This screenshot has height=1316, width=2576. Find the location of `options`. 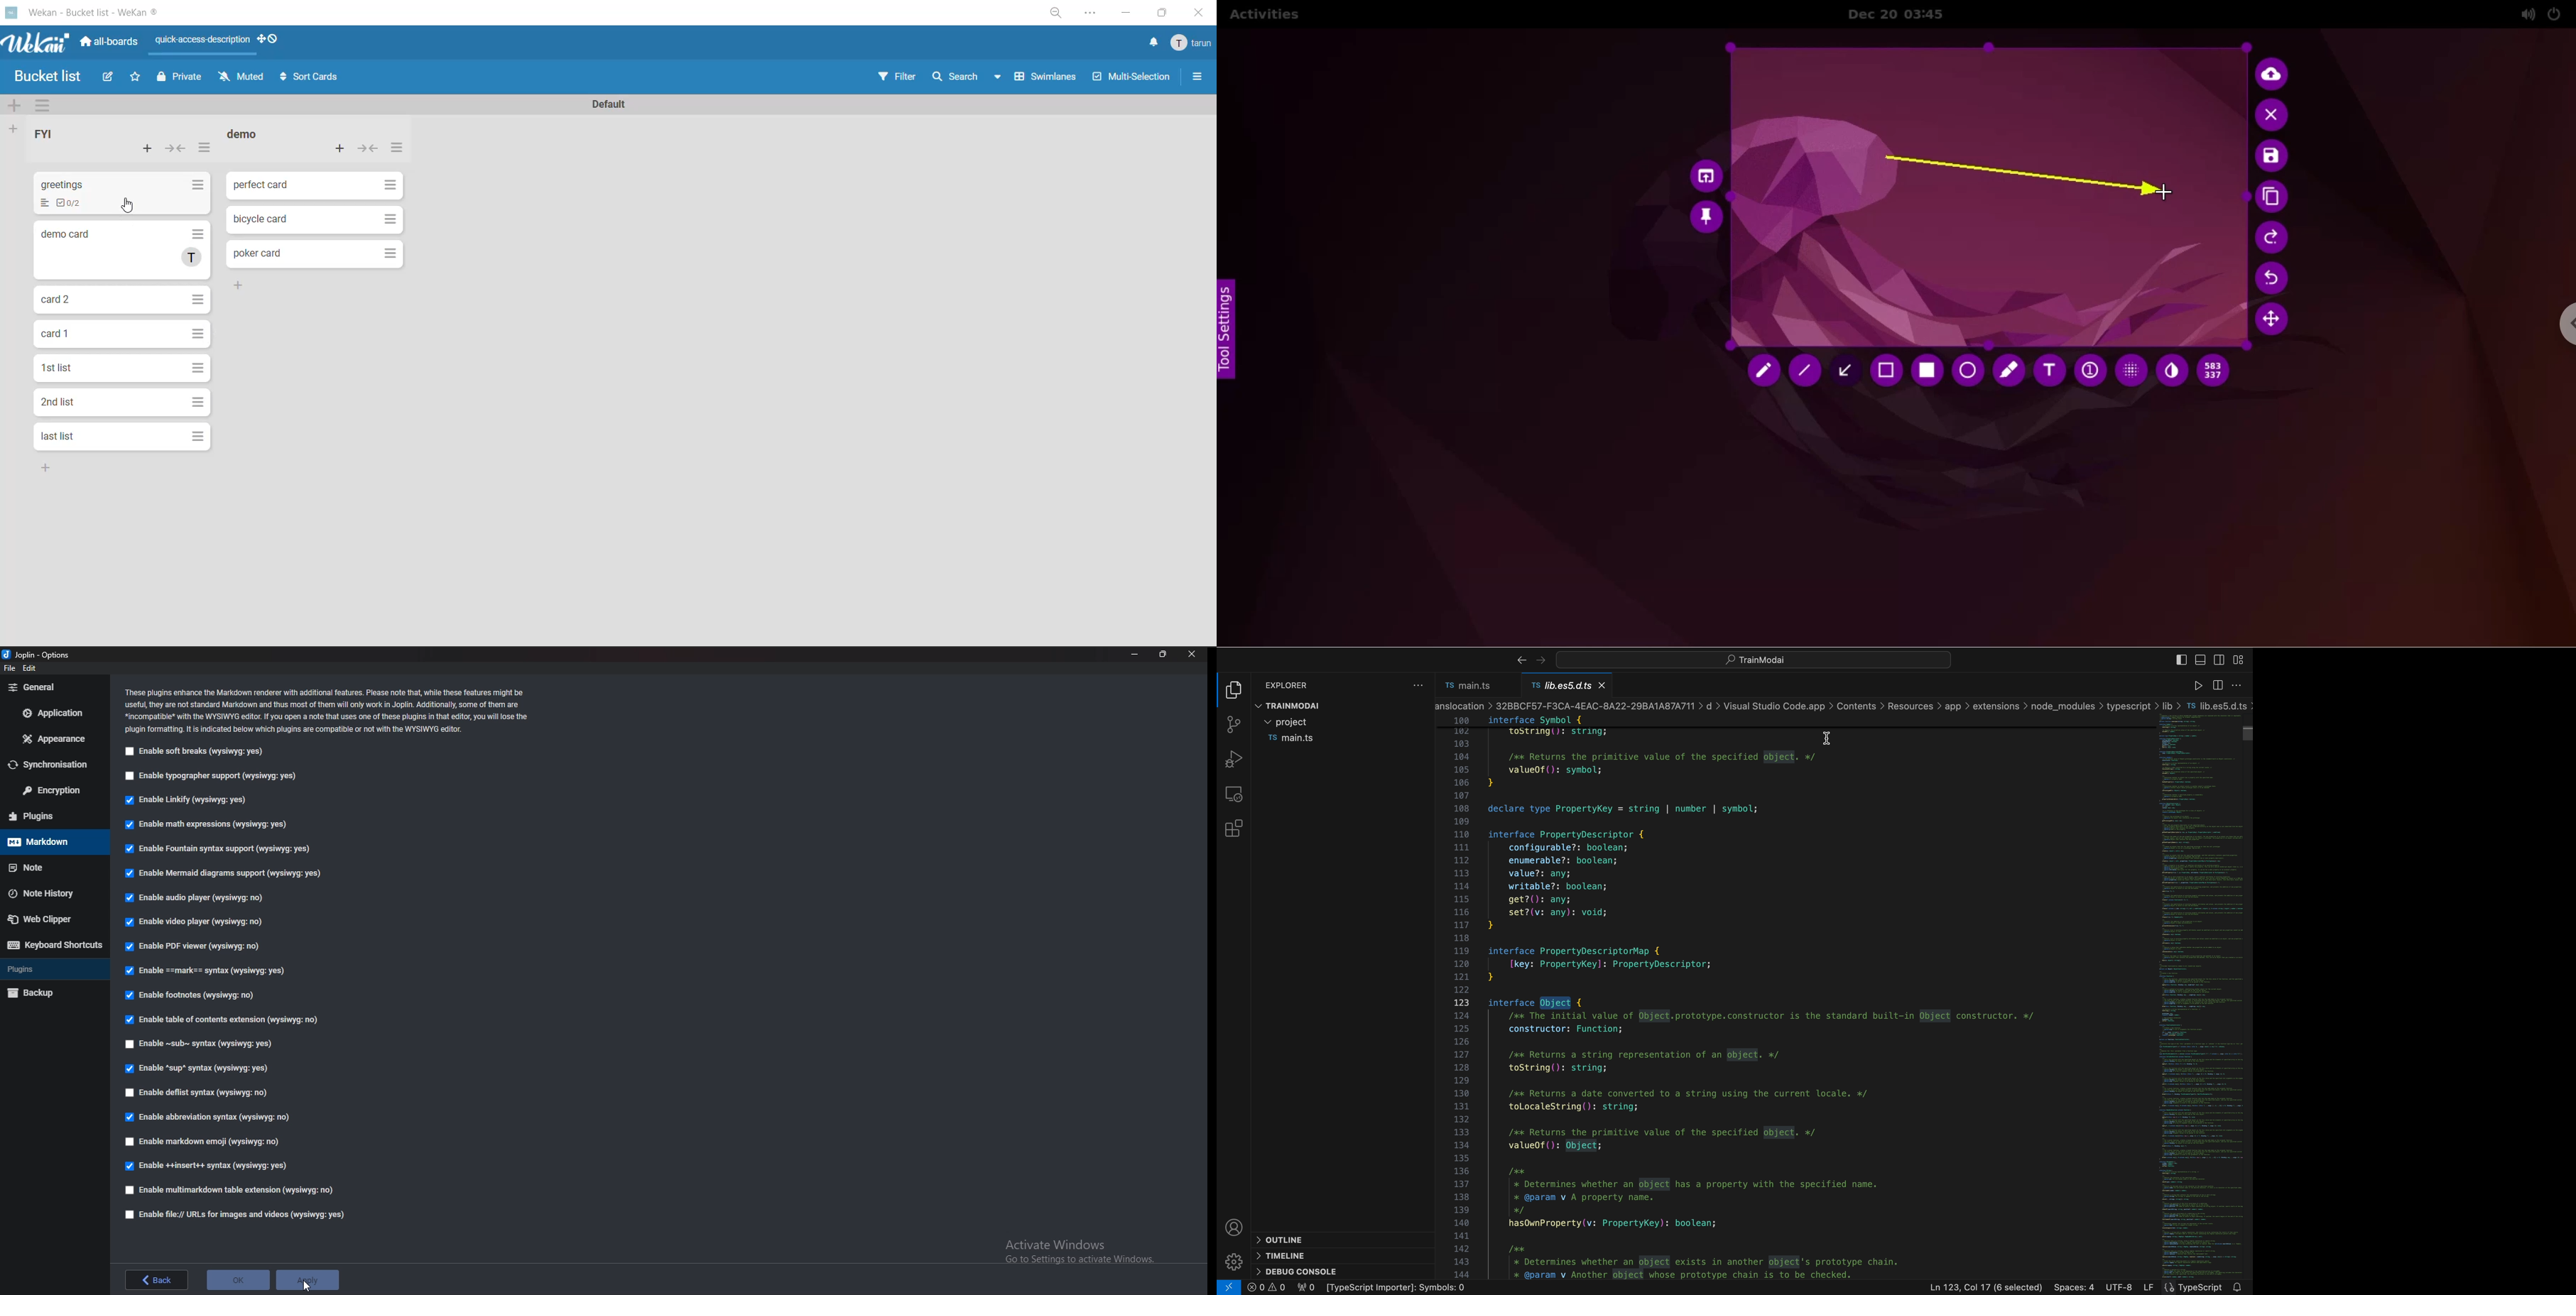

options is located at coordinates (36, 654).